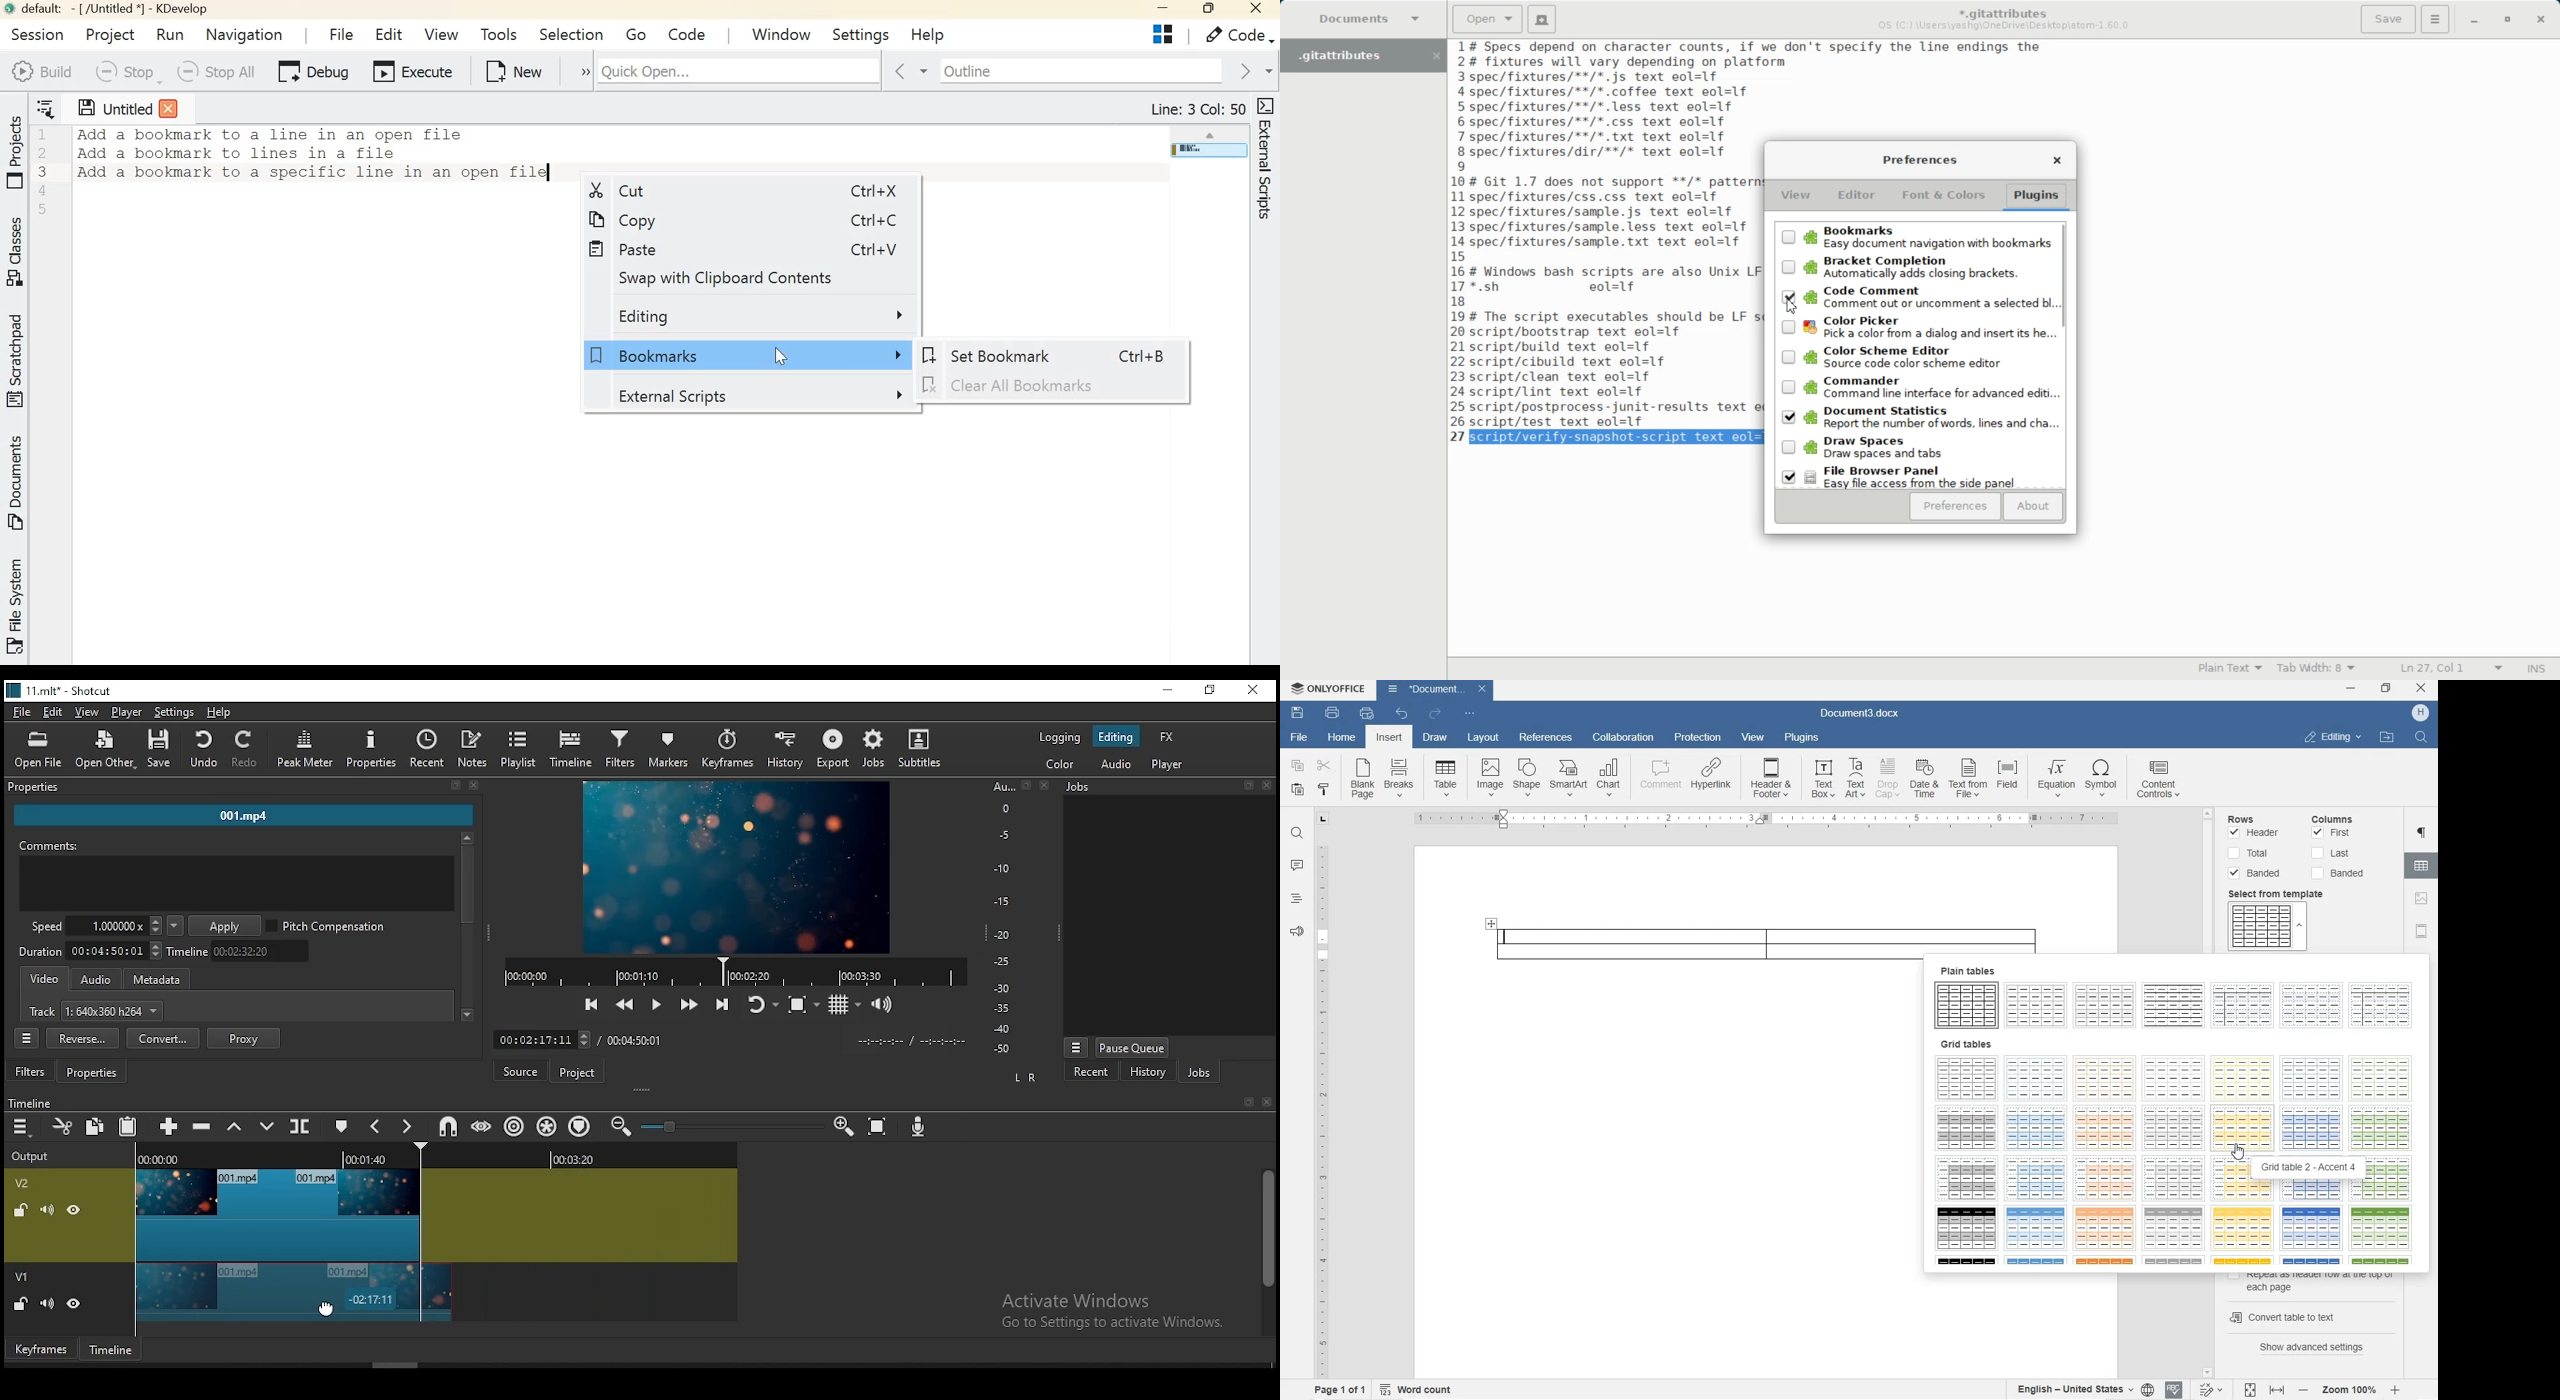 This screenshot has height=1400, width=2576. I want to click on create/edit marker, so click(339, 1124).